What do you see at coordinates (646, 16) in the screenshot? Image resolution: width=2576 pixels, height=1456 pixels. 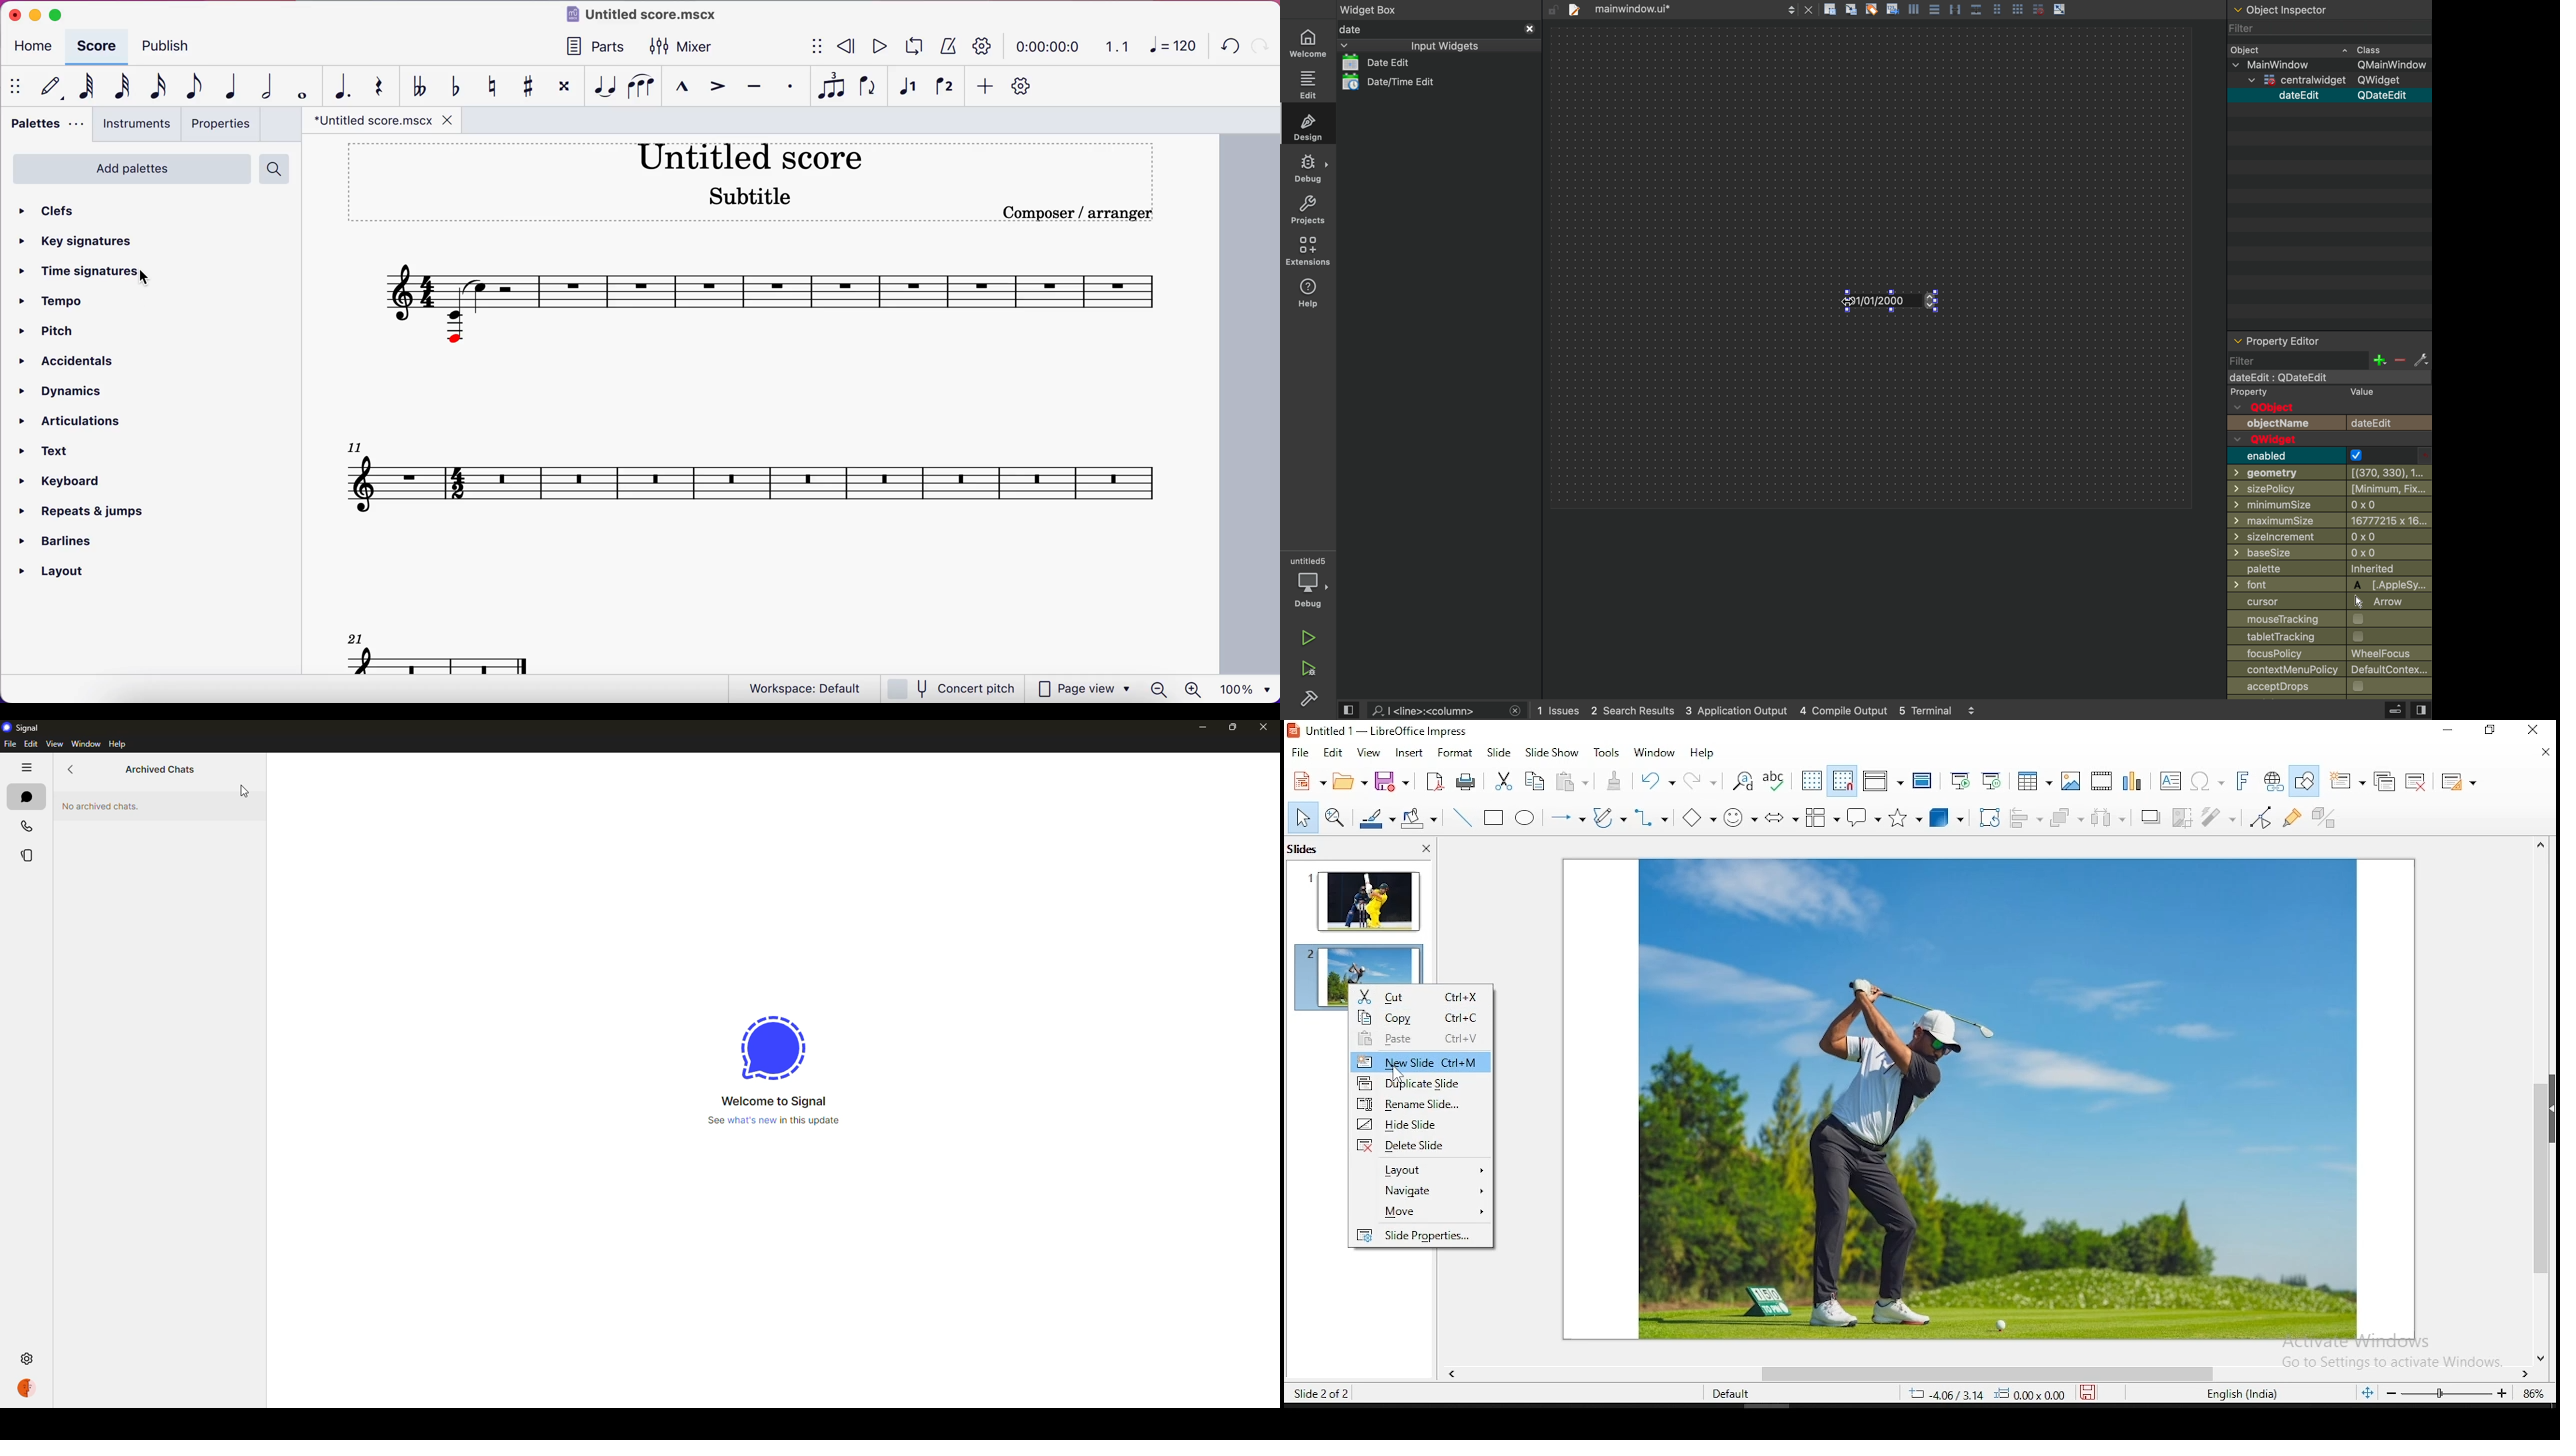 I see `untitled score.mscx` at bounding box center [646, 16].